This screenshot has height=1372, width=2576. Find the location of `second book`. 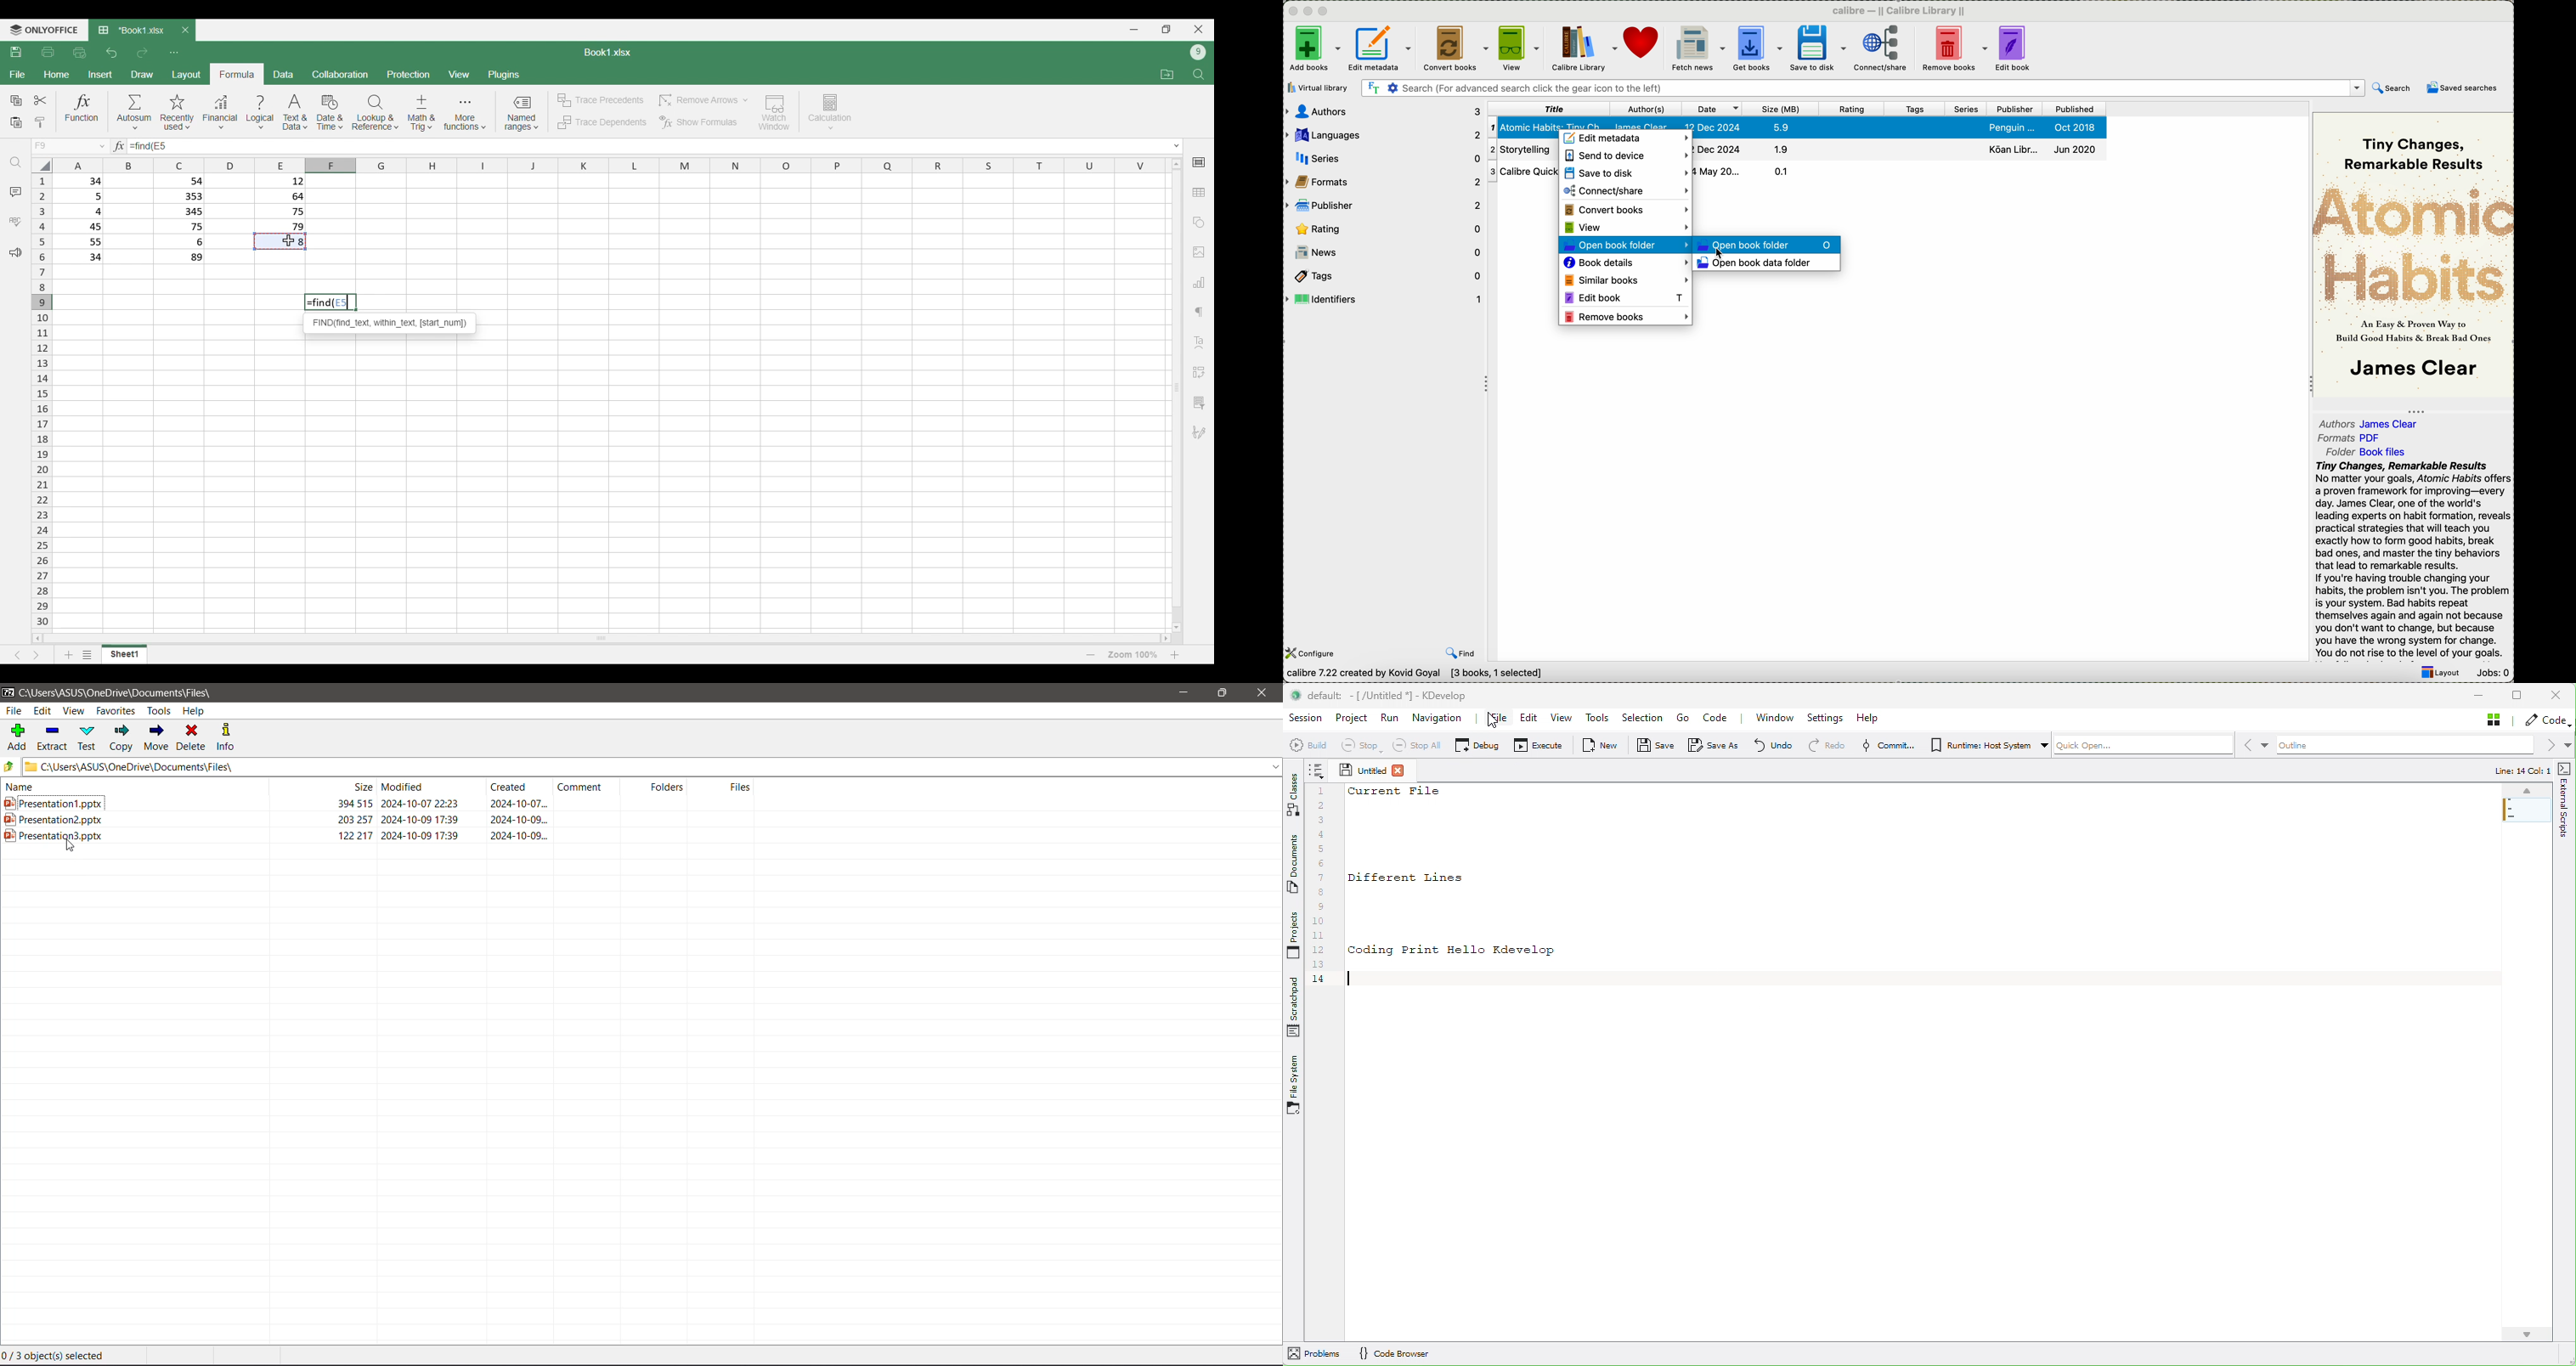

second book is located at coordinates (1524, 149).